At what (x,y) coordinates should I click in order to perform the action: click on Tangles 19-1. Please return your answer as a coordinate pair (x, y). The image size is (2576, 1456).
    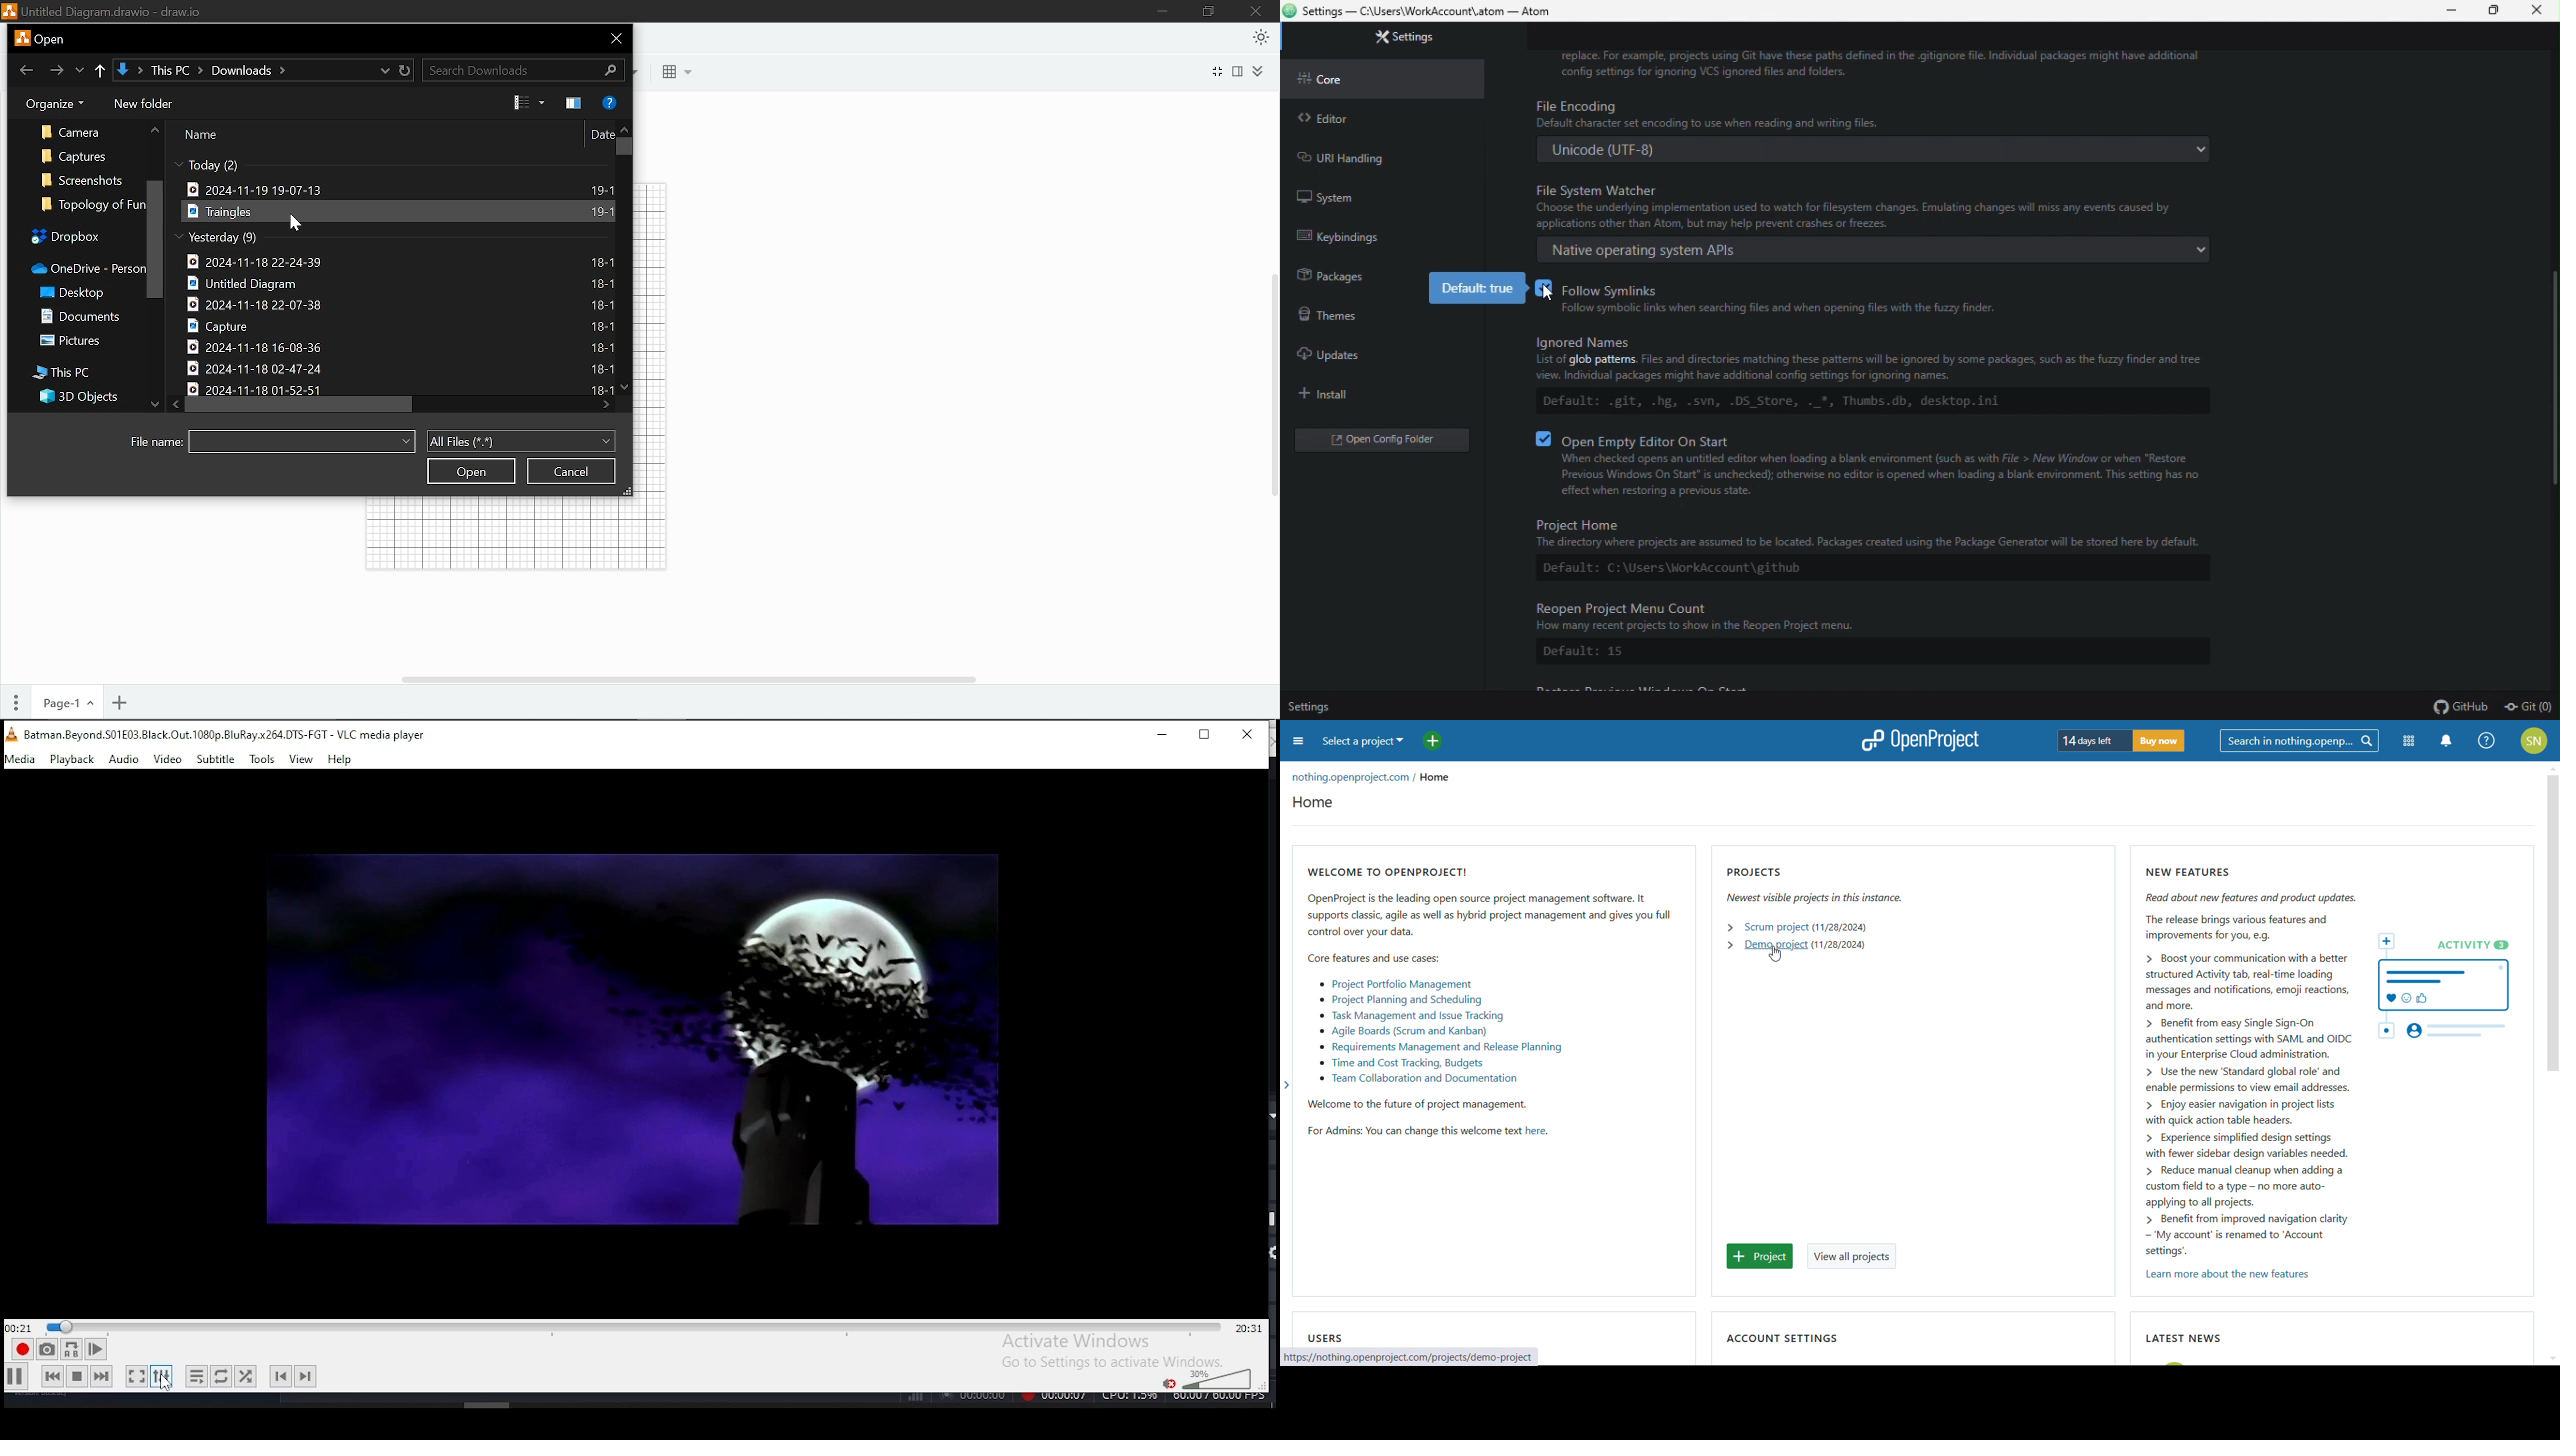
    Looking at the image, I should click on (397, 212).